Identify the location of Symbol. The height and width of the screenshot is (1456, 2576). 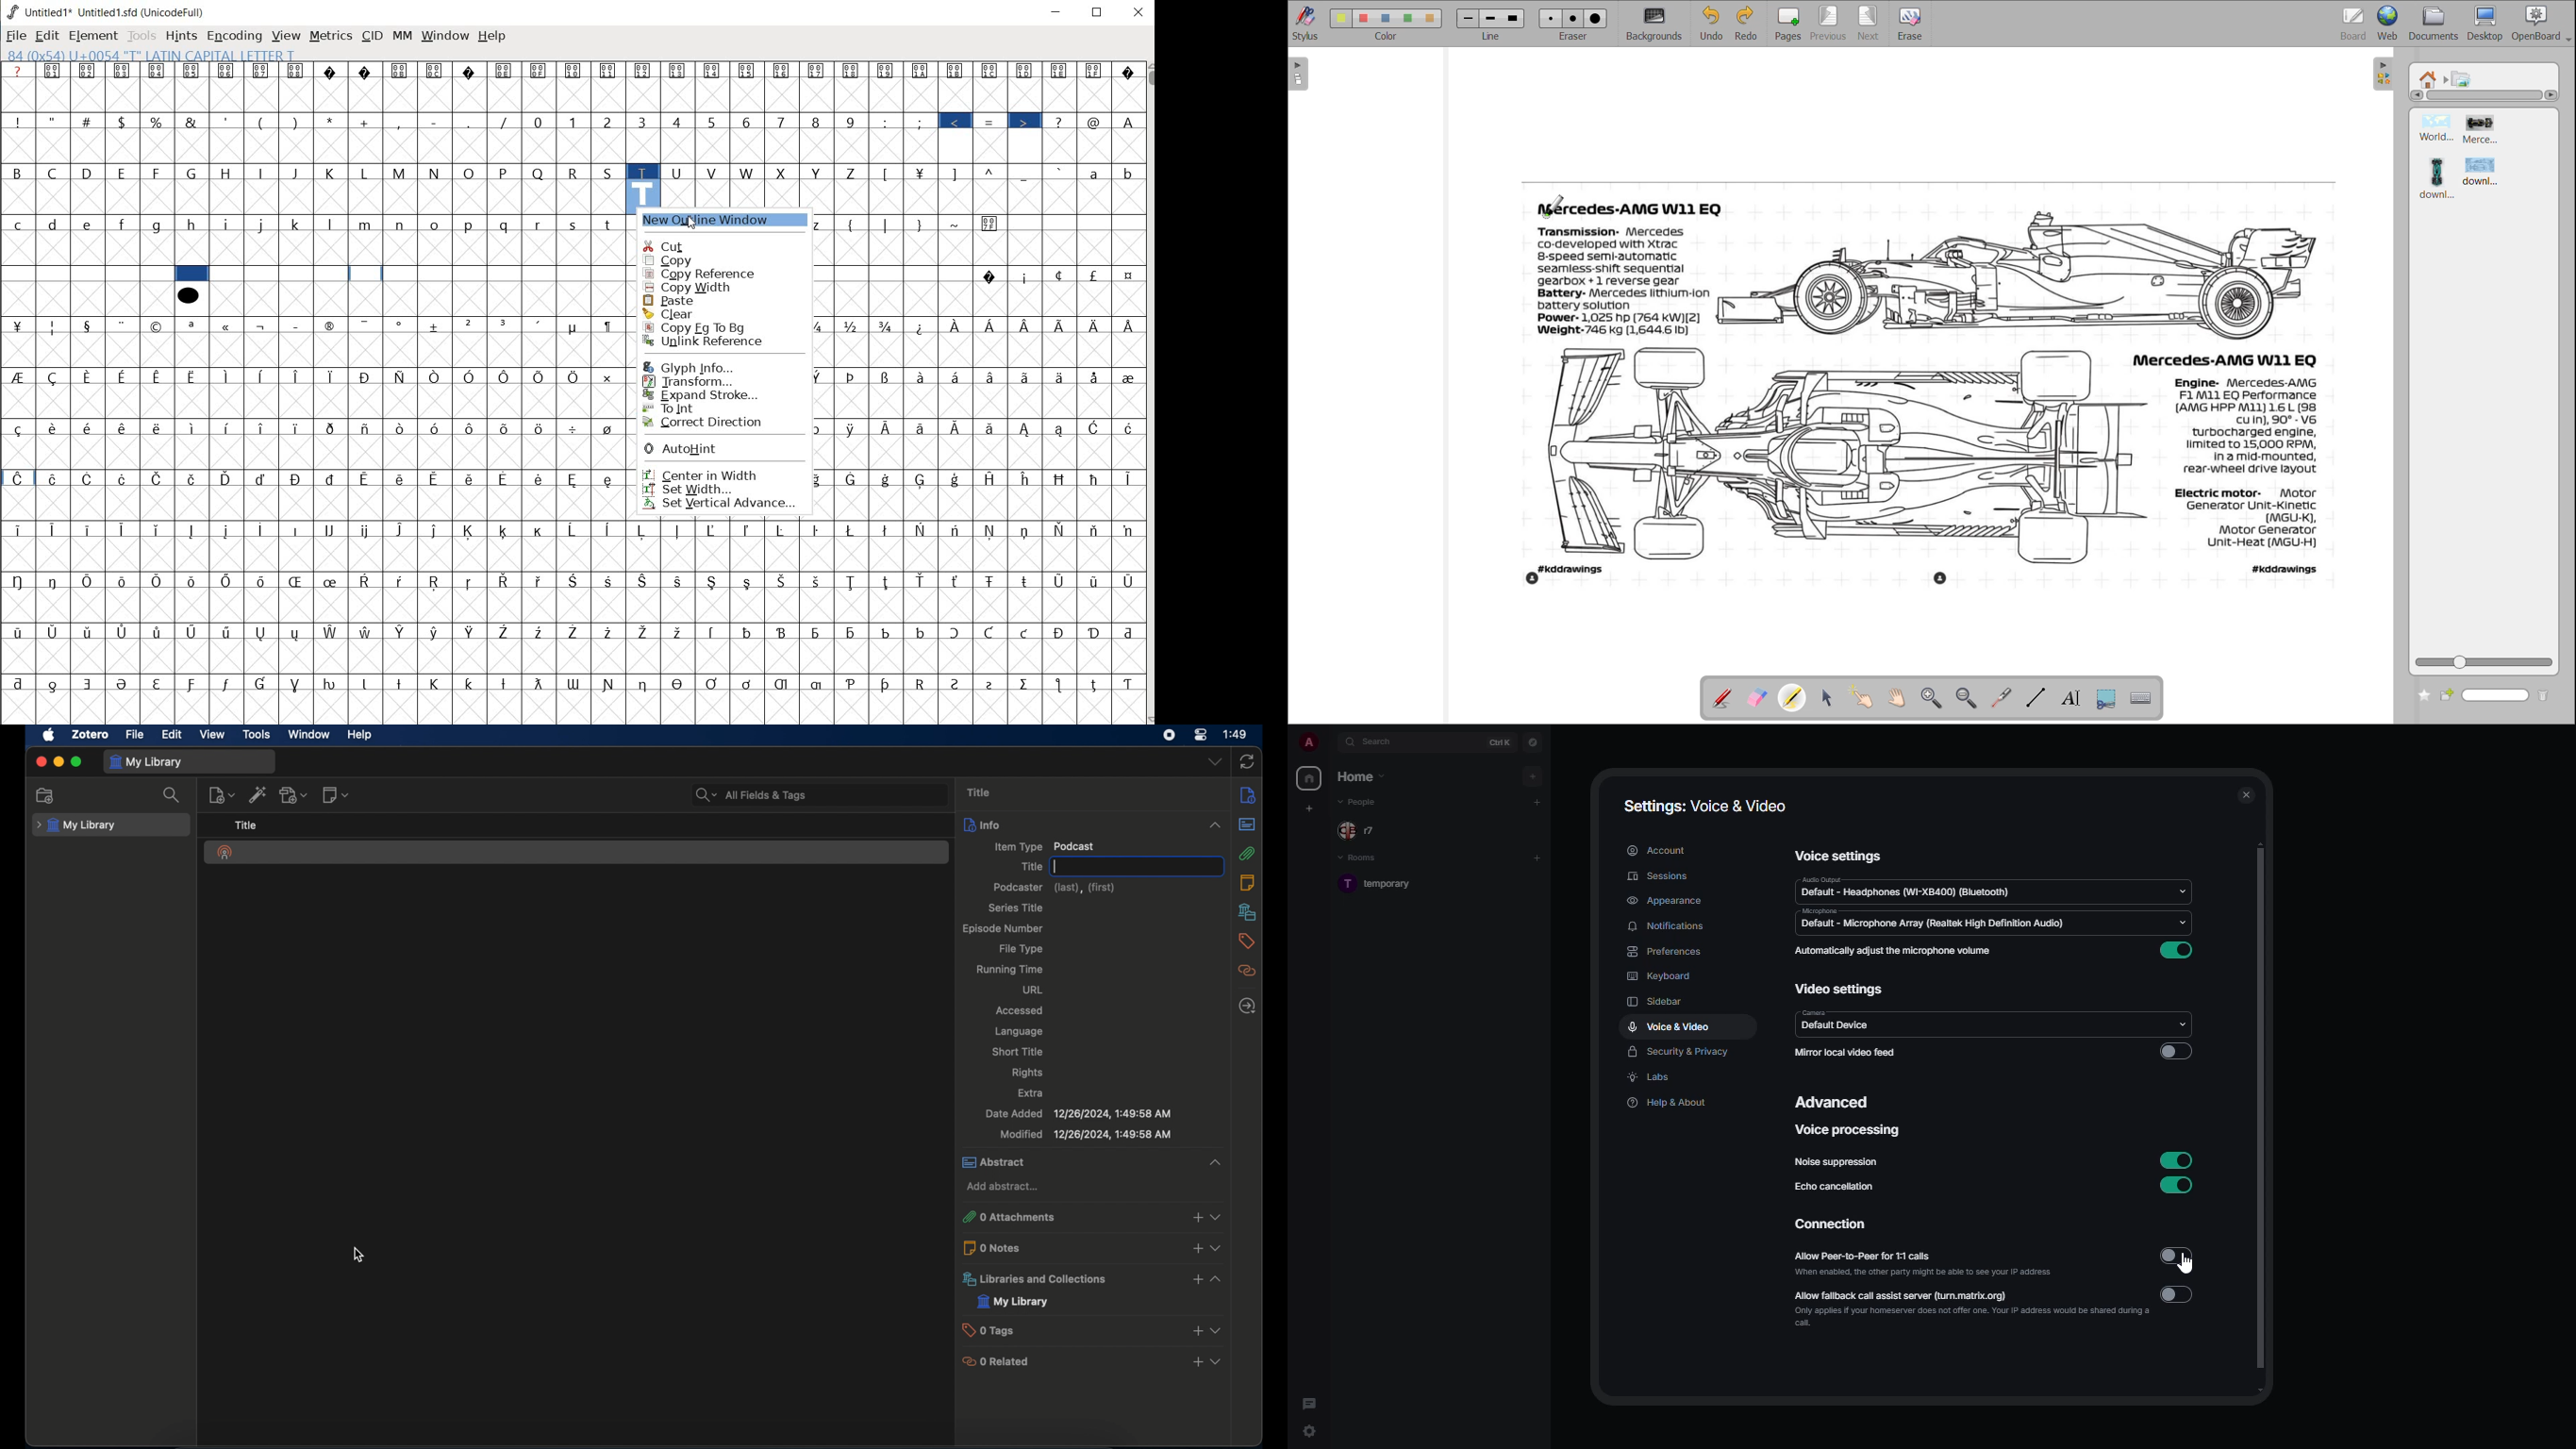
(89, 580).